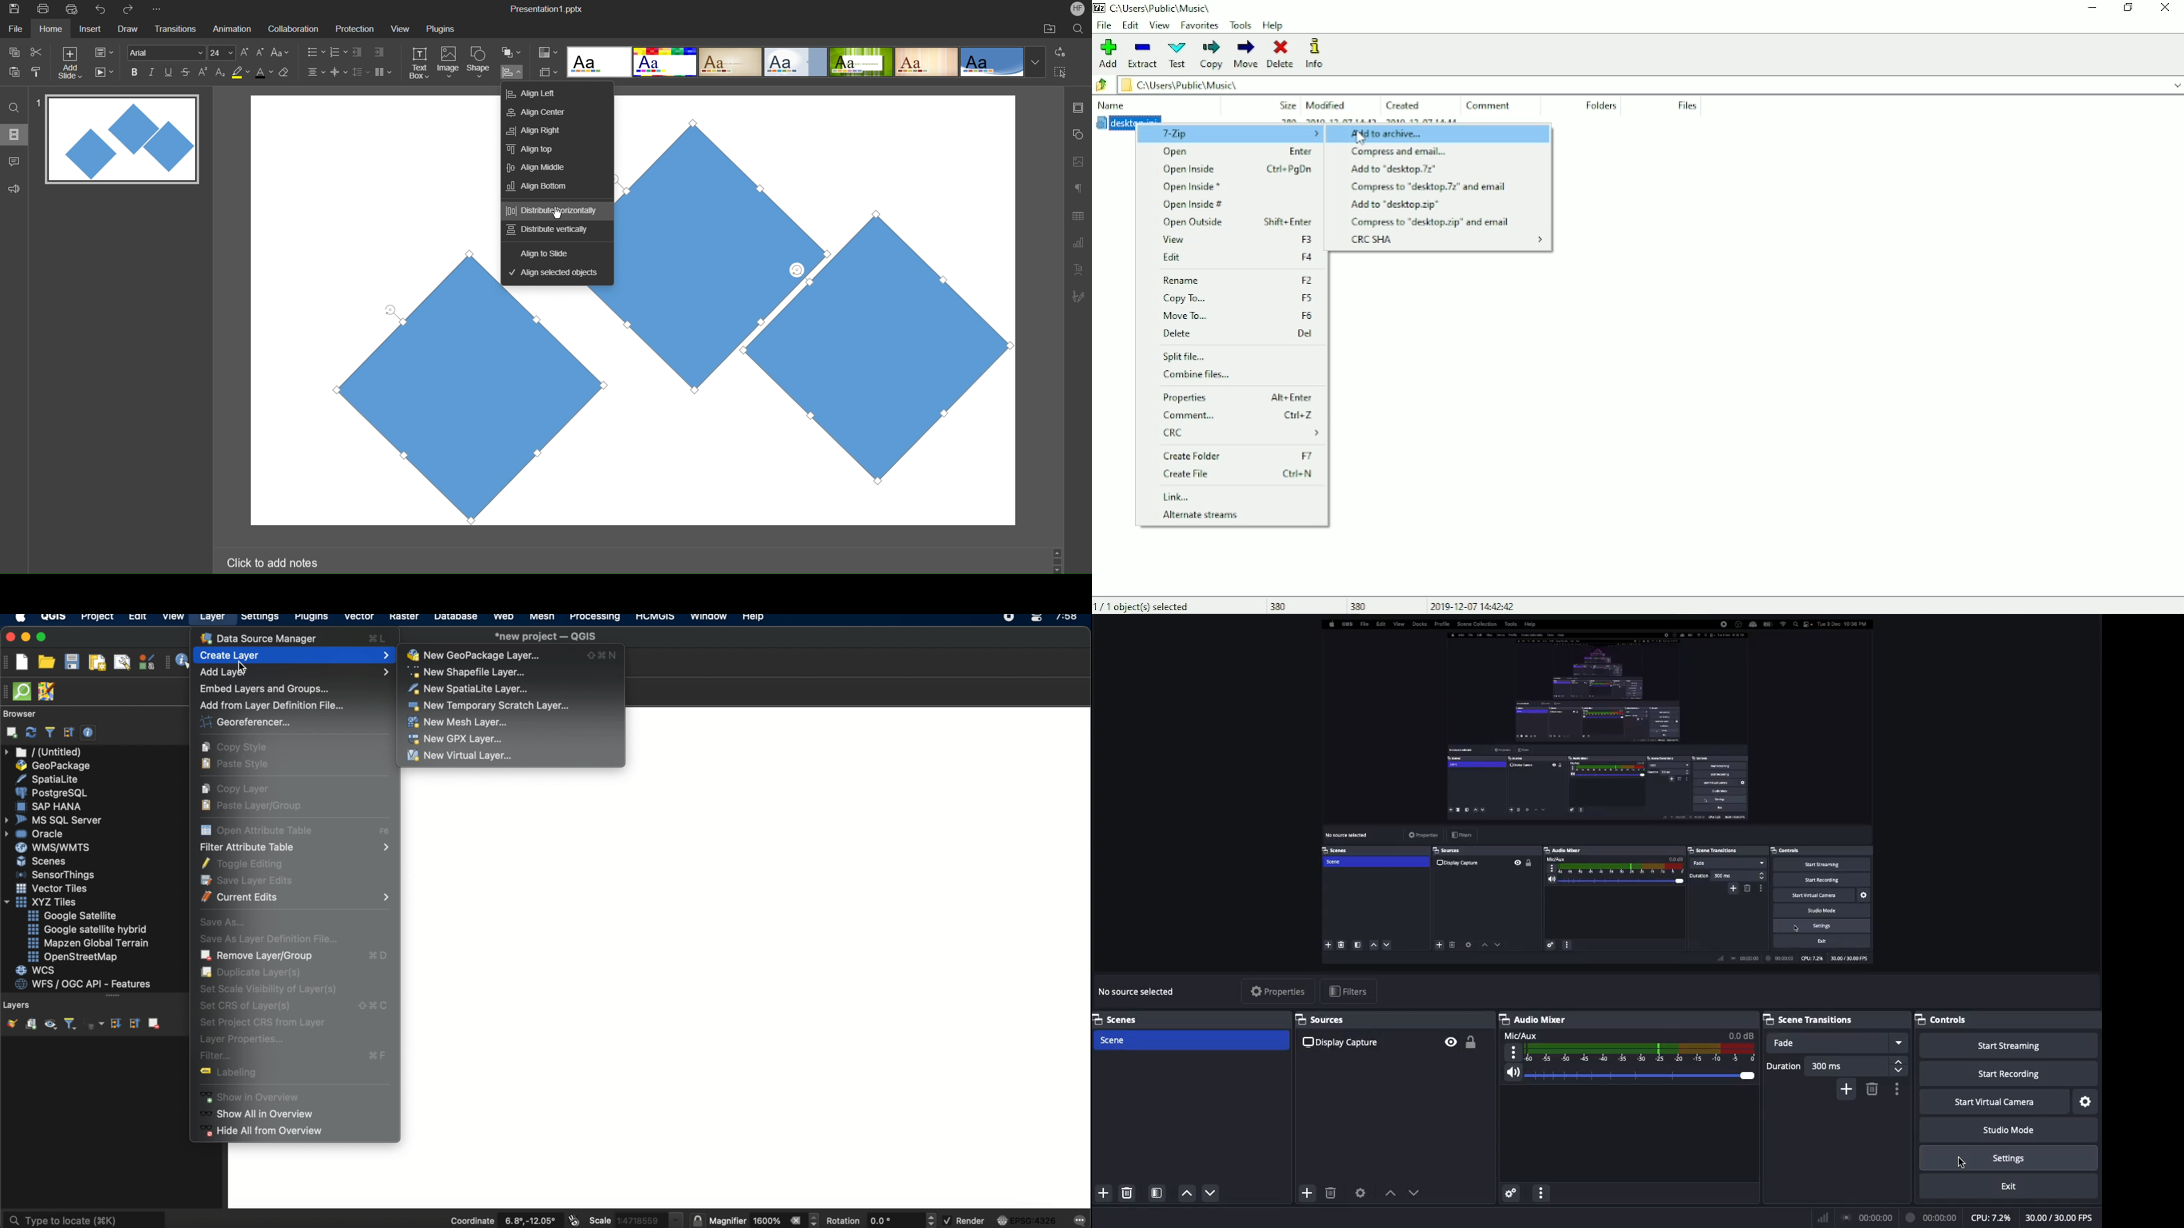 This screenshot has width=2184, height=1232. What do you see at coordinates (1011, 619) in the screenshot?
I see `recorder icon` at bounding box center [1011, 619].